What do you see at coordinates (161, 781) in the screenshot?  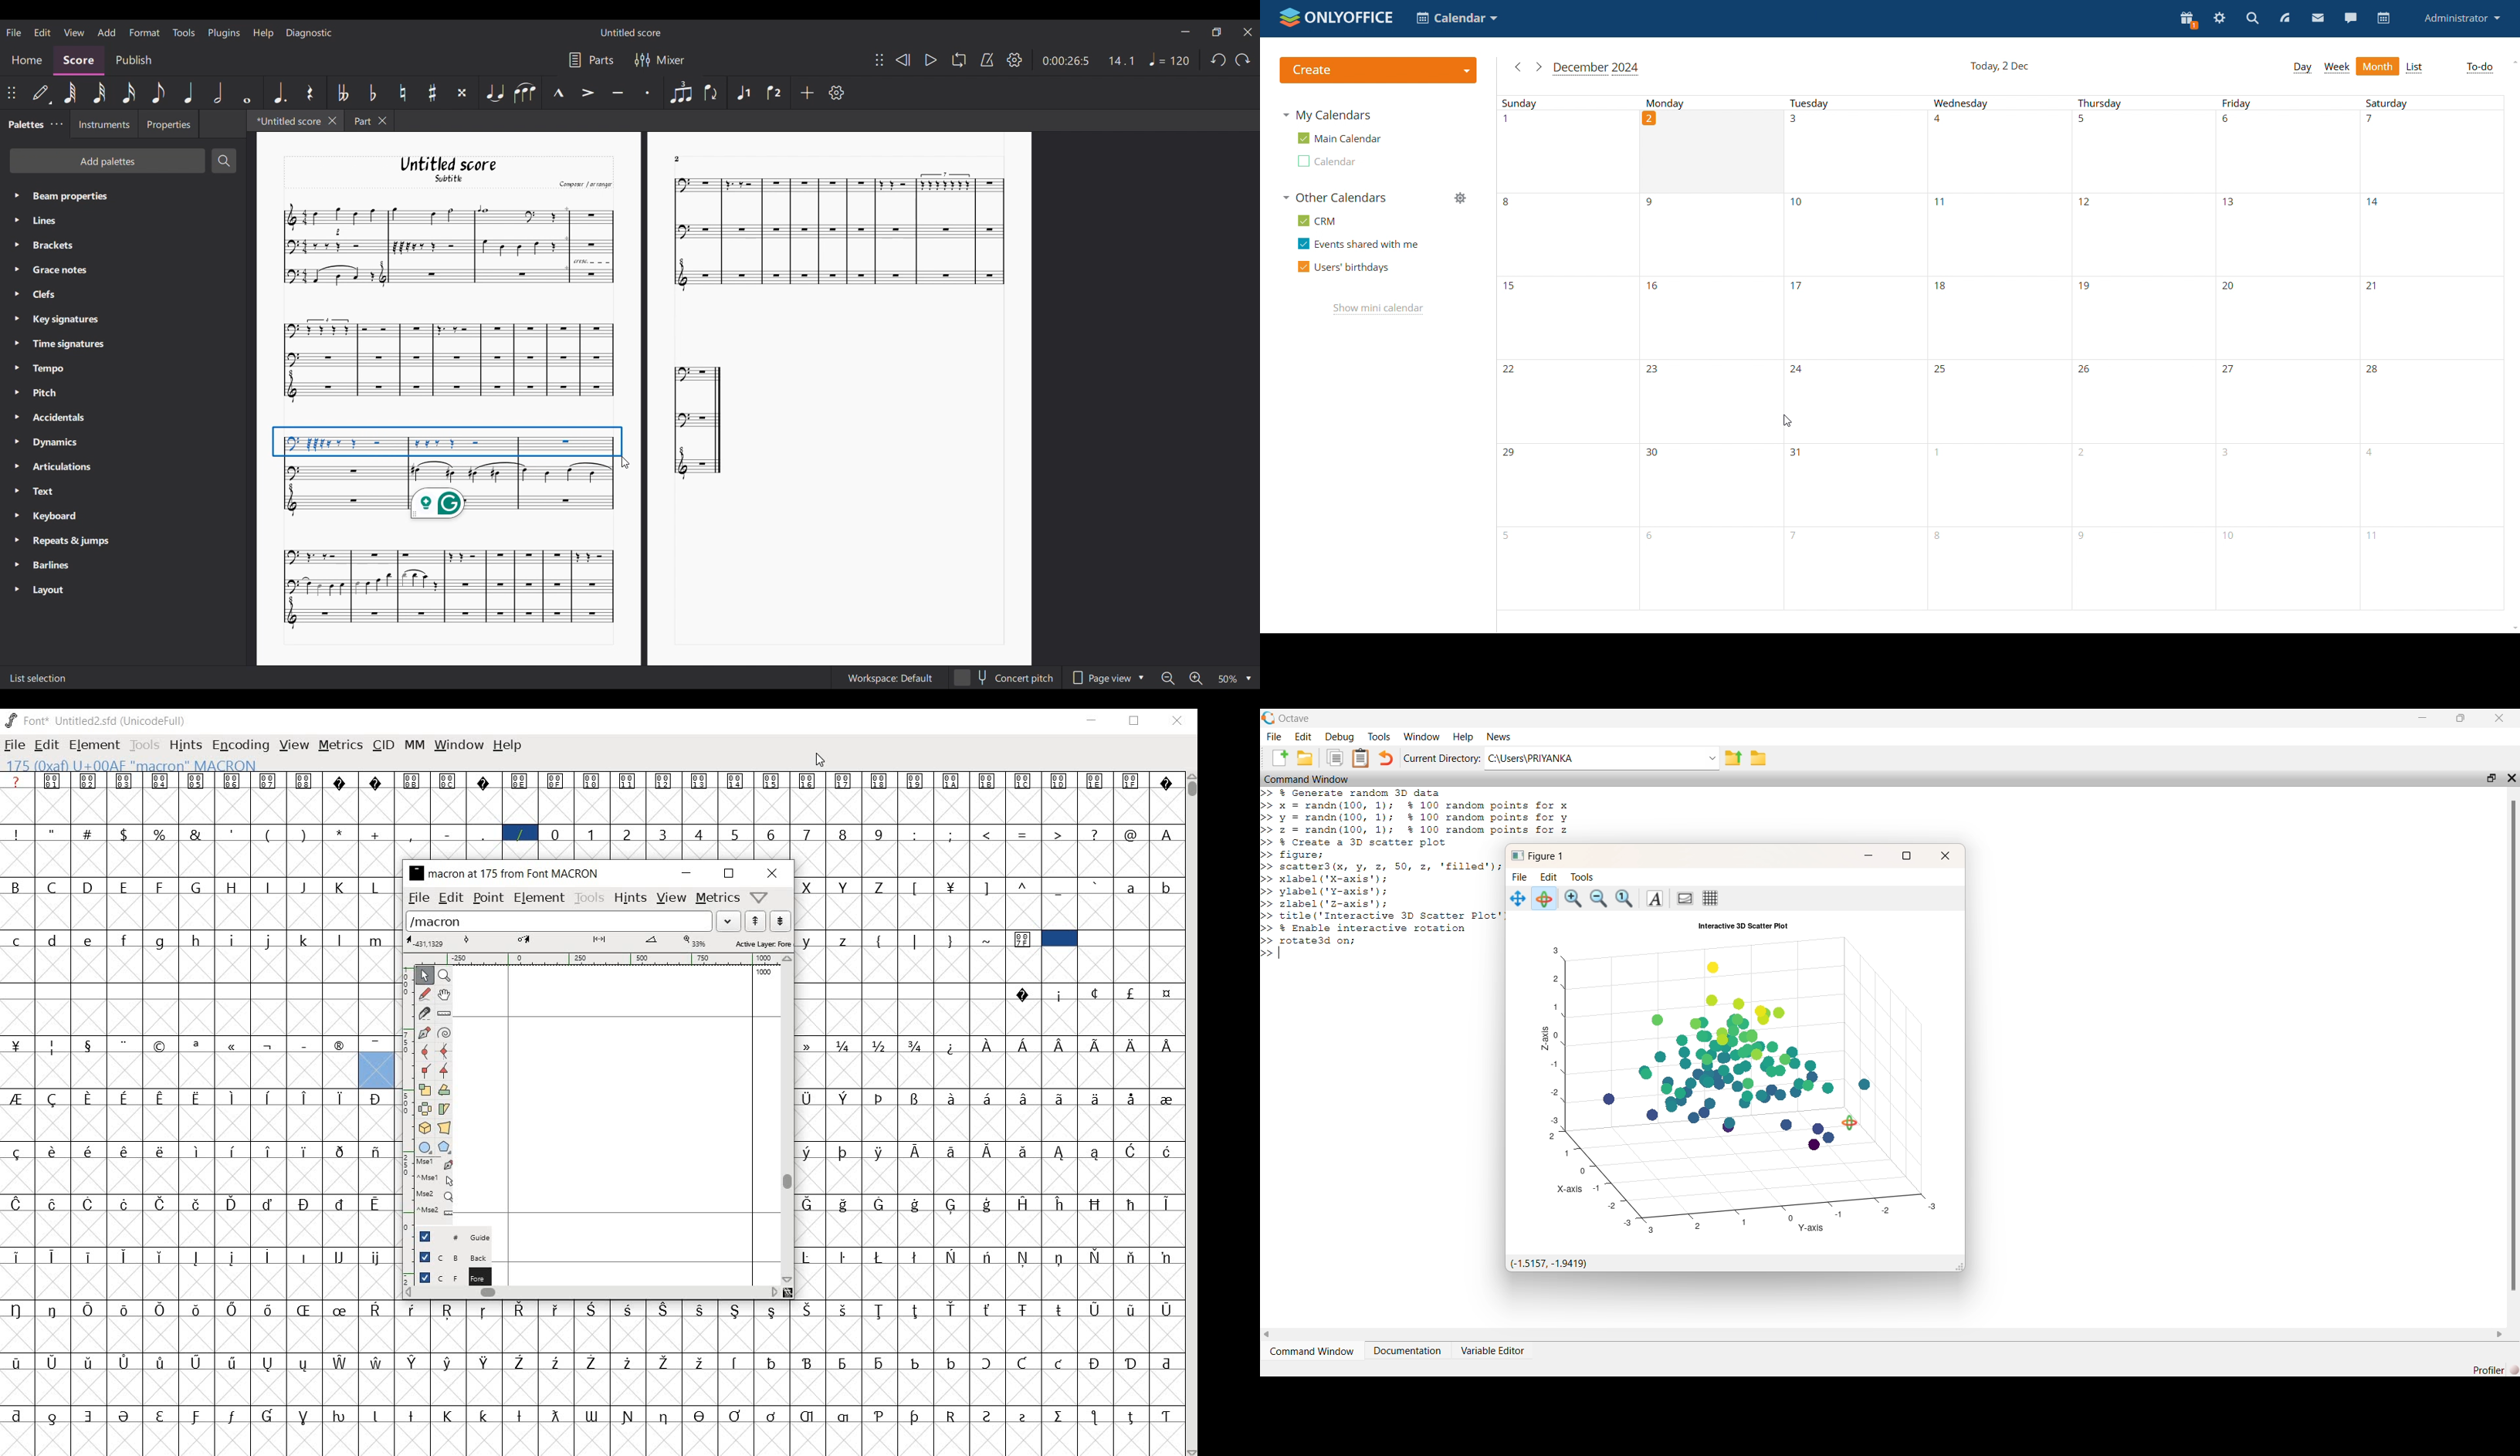 I see `Symbol` at bounding box center [161, 781].